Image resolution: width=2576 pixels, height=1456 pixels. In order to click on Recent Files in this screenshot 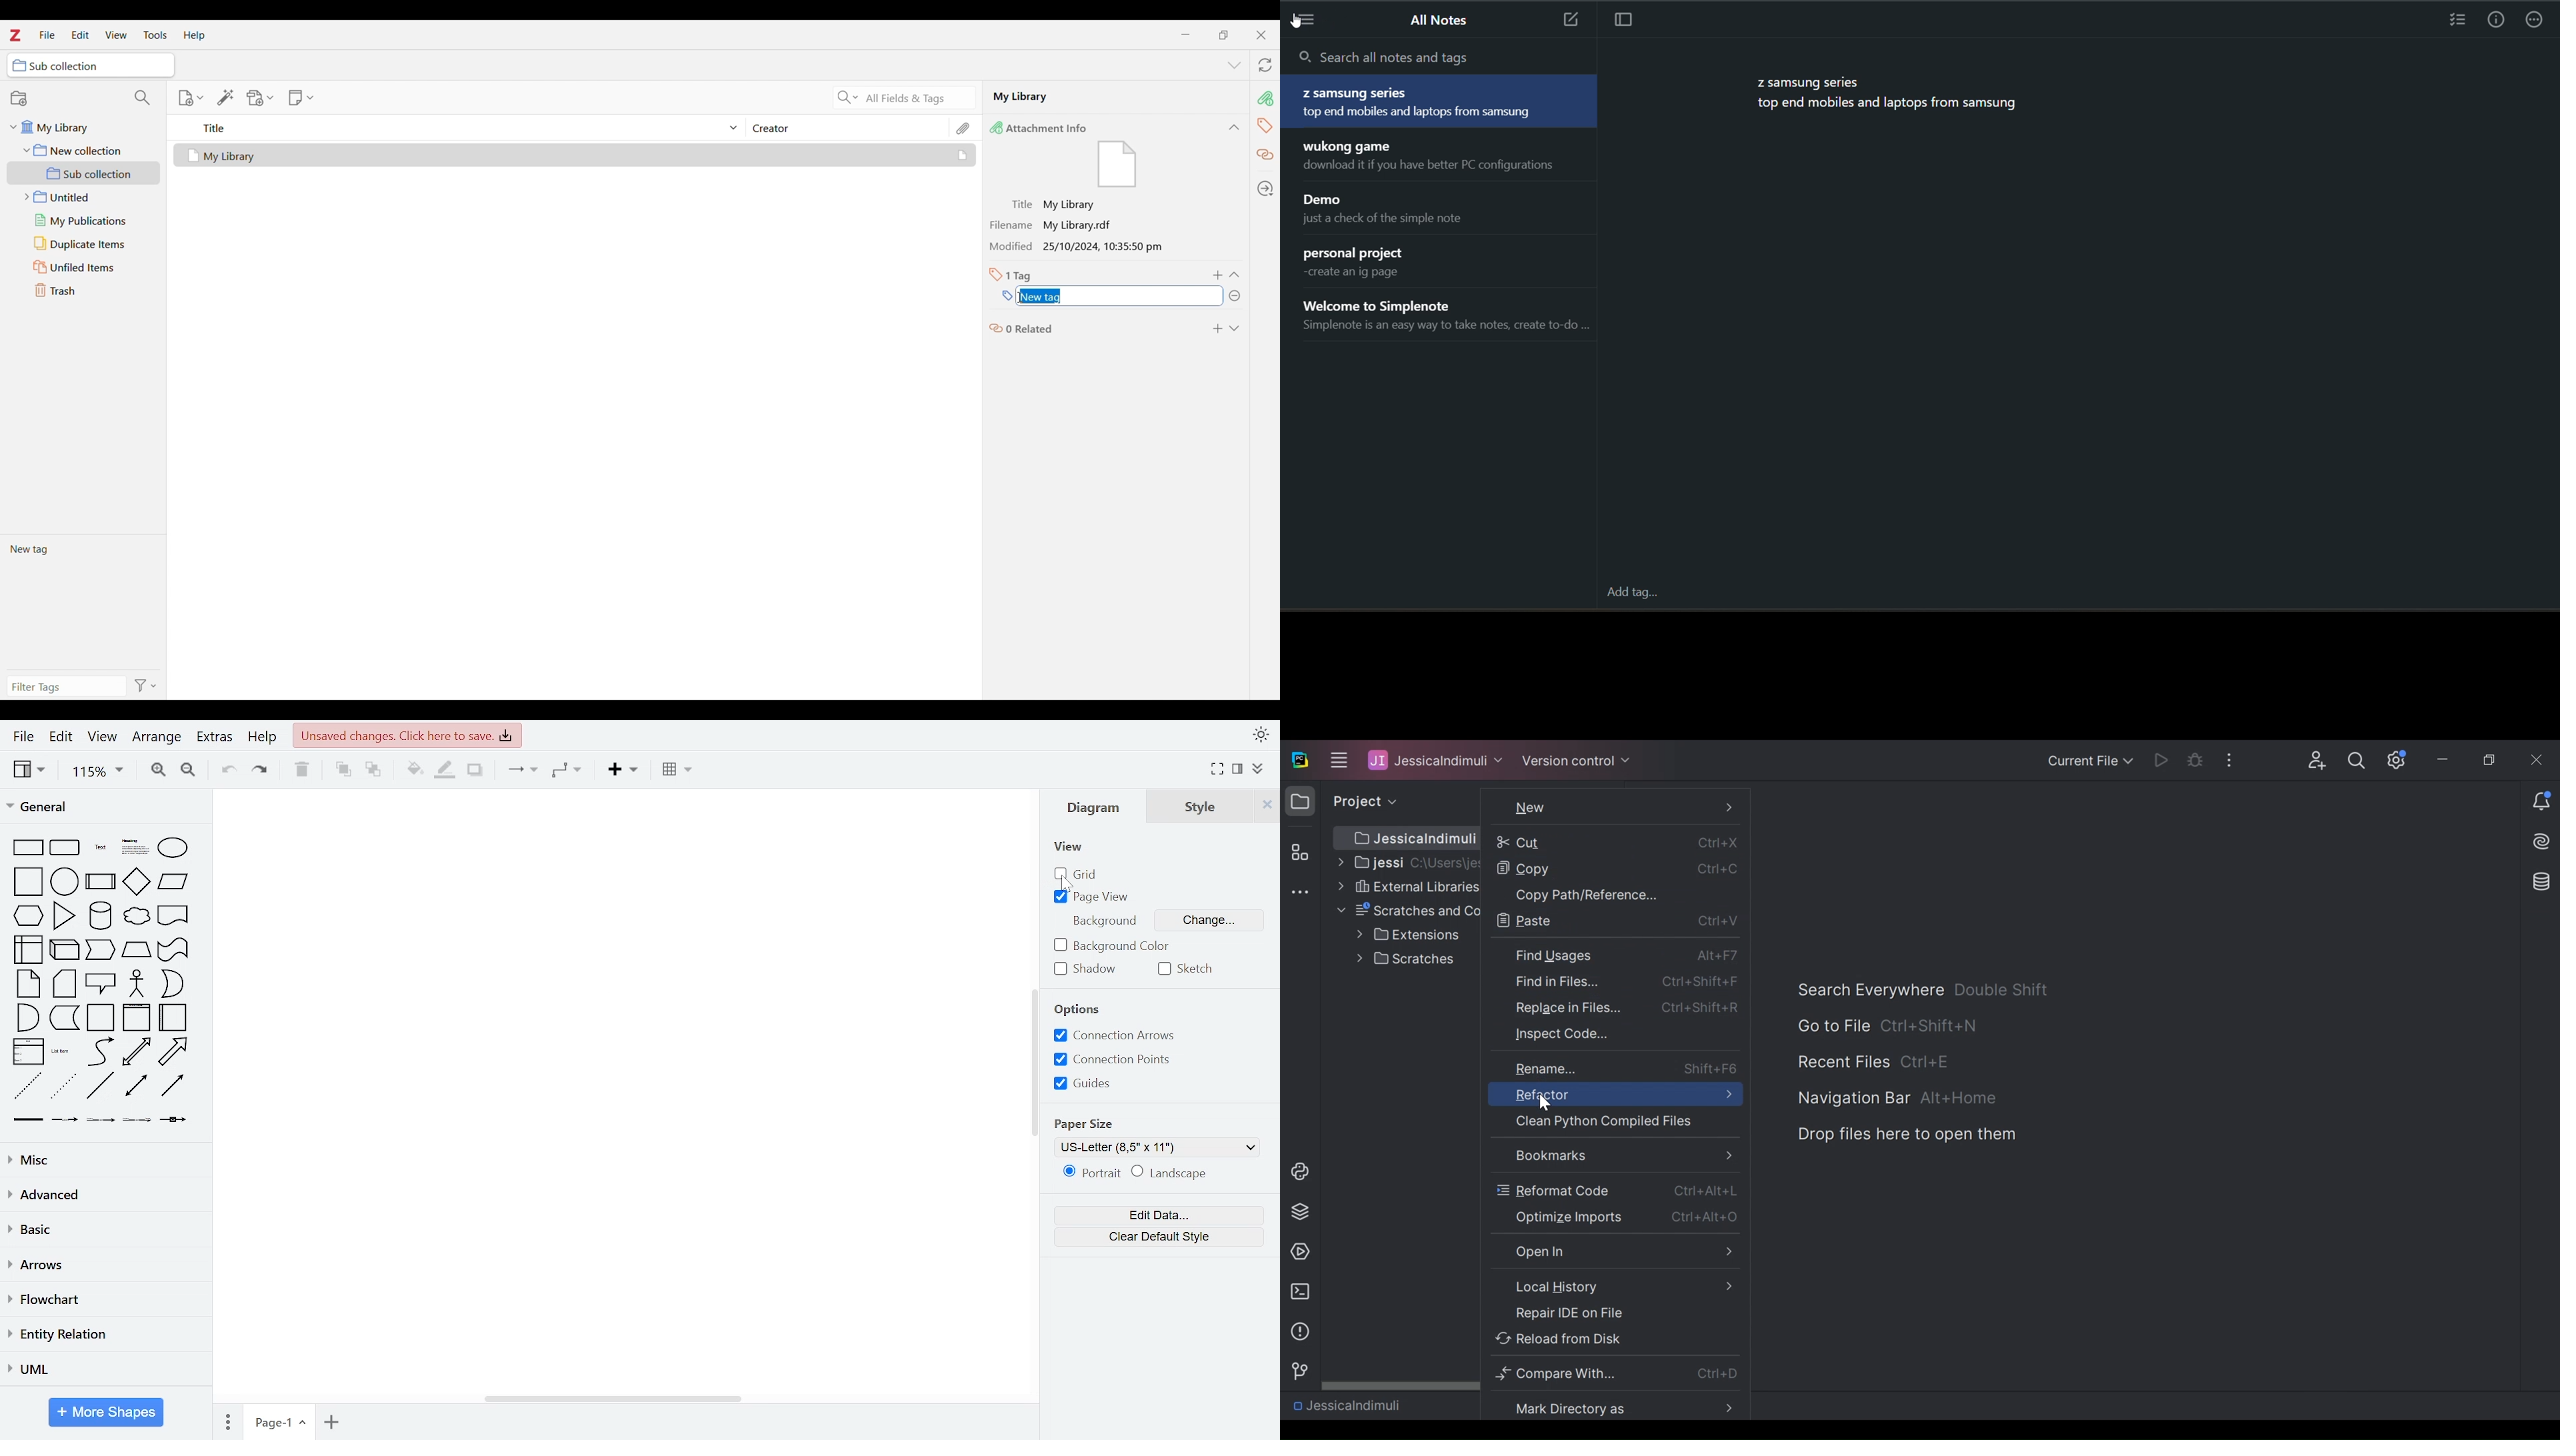, I will do `click(1843, 1063)`.